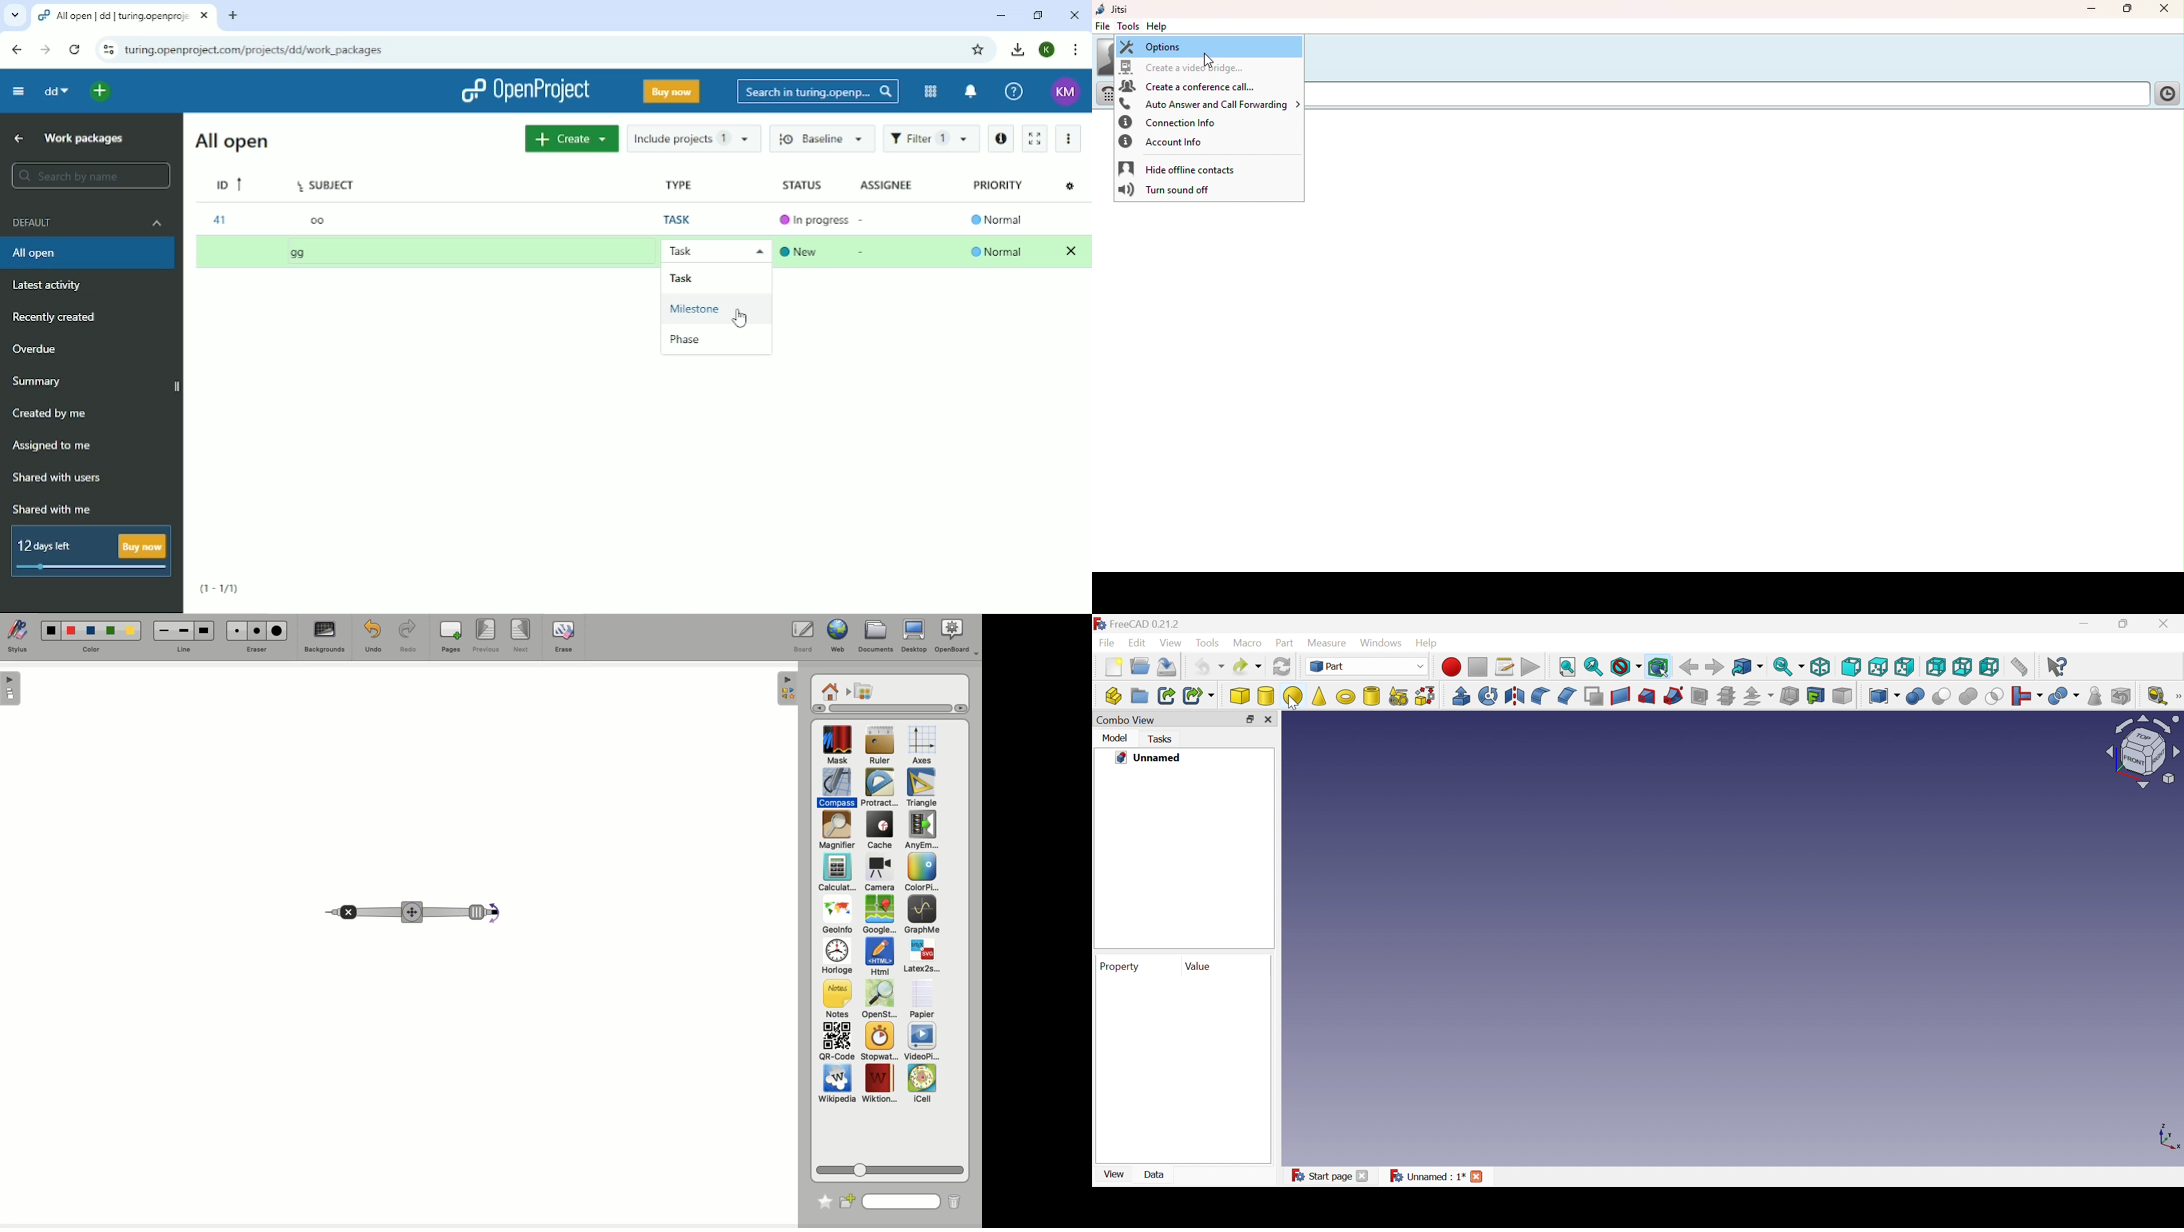  What do you see at coordinates (1942, 696) in the screenshot?
I see `Cut` at bounding box center [1942, 696].